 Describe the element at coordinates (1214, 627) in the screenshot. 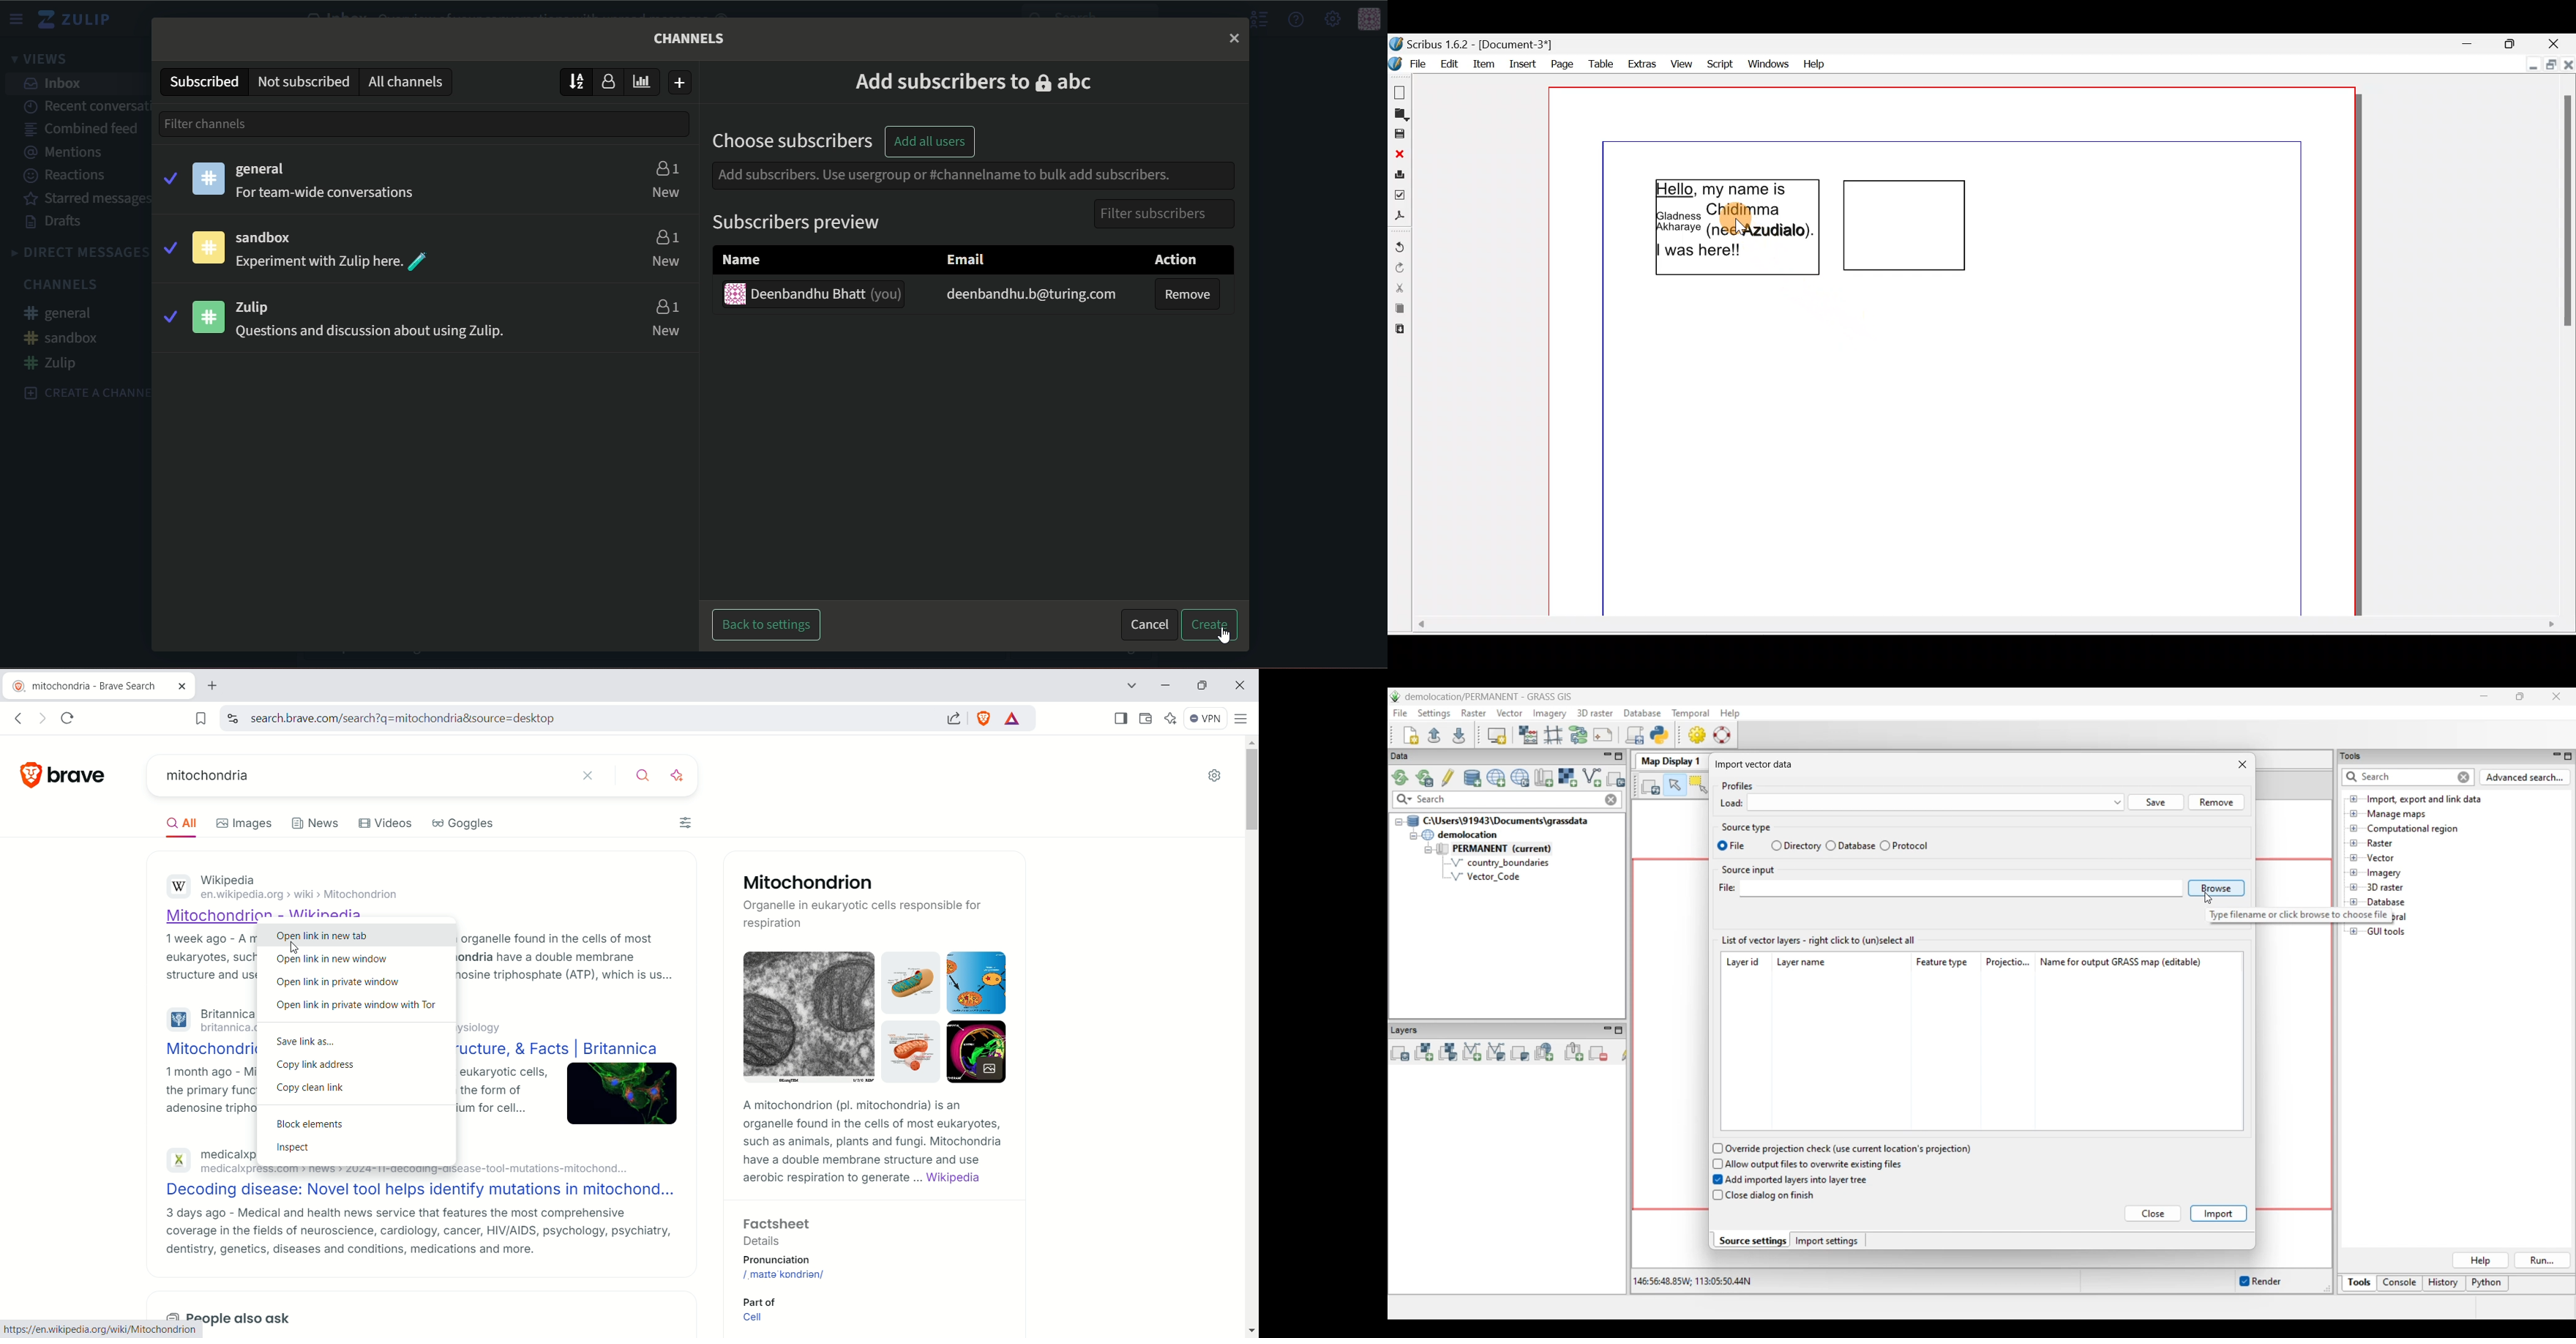

I see `button` at that location.